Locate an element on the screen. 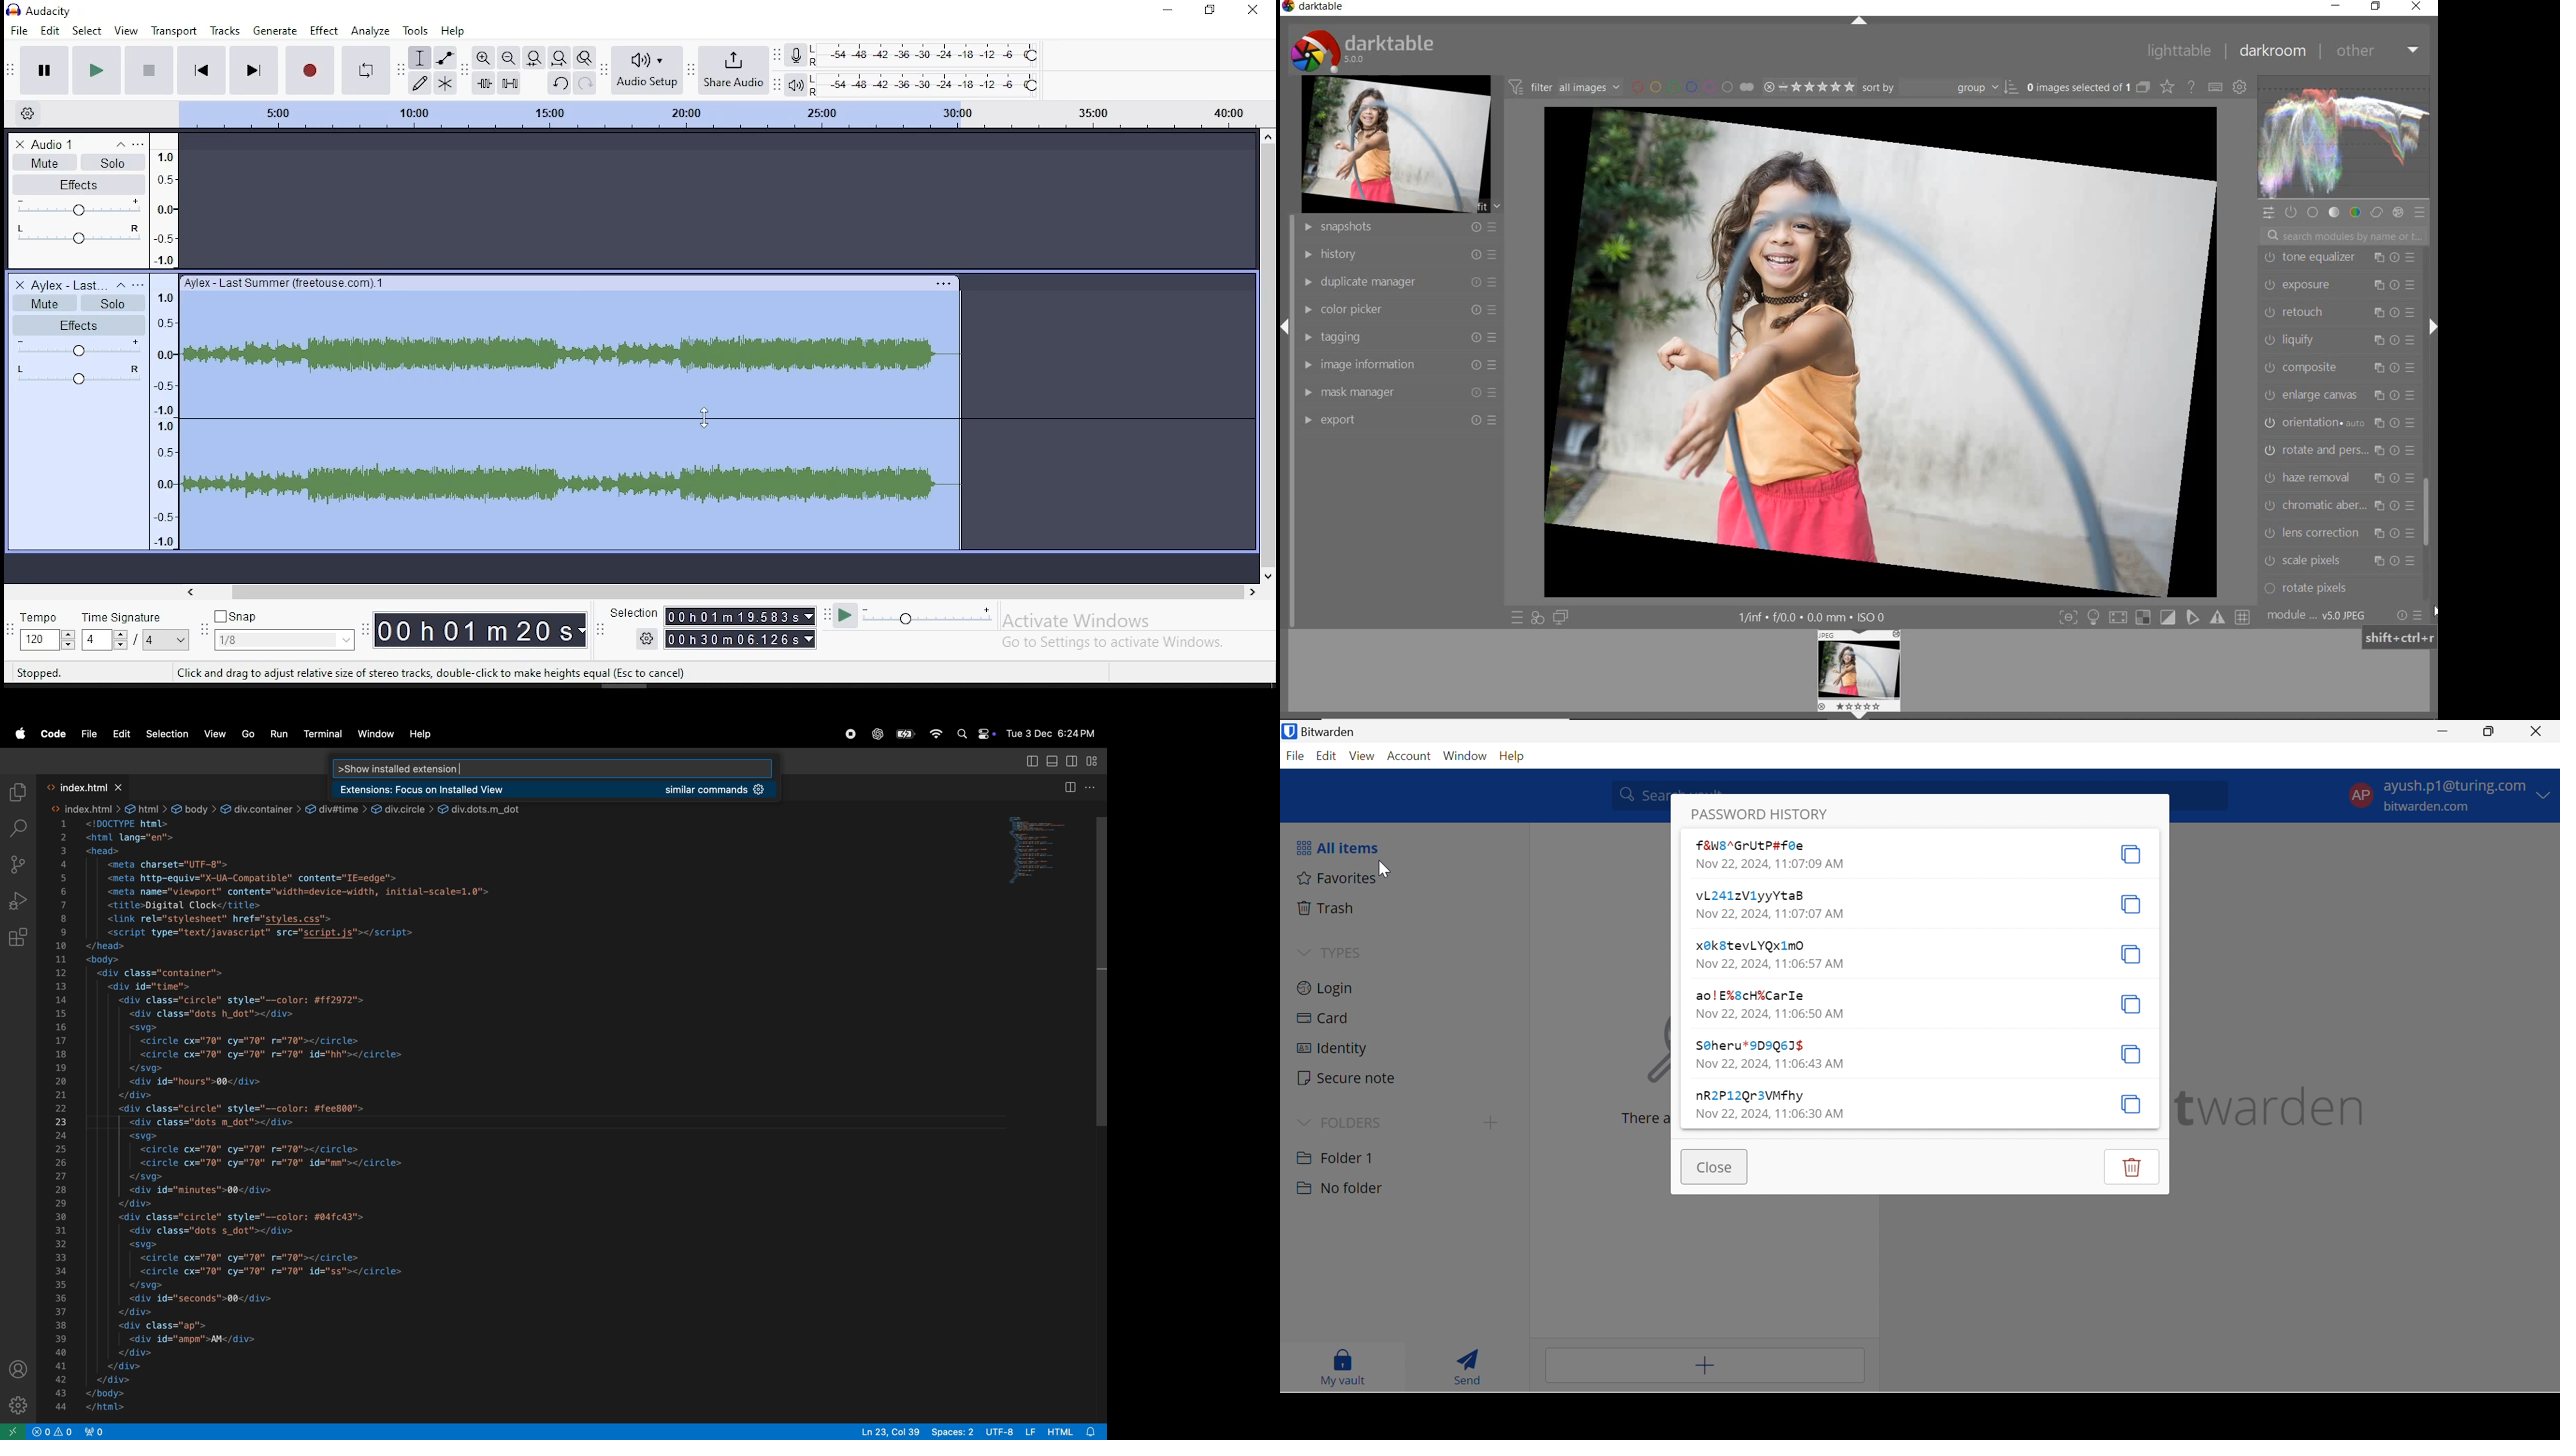 The width and height of the screenshot is (2576, 1456). create folder is located at coordinates (1487, 1125).